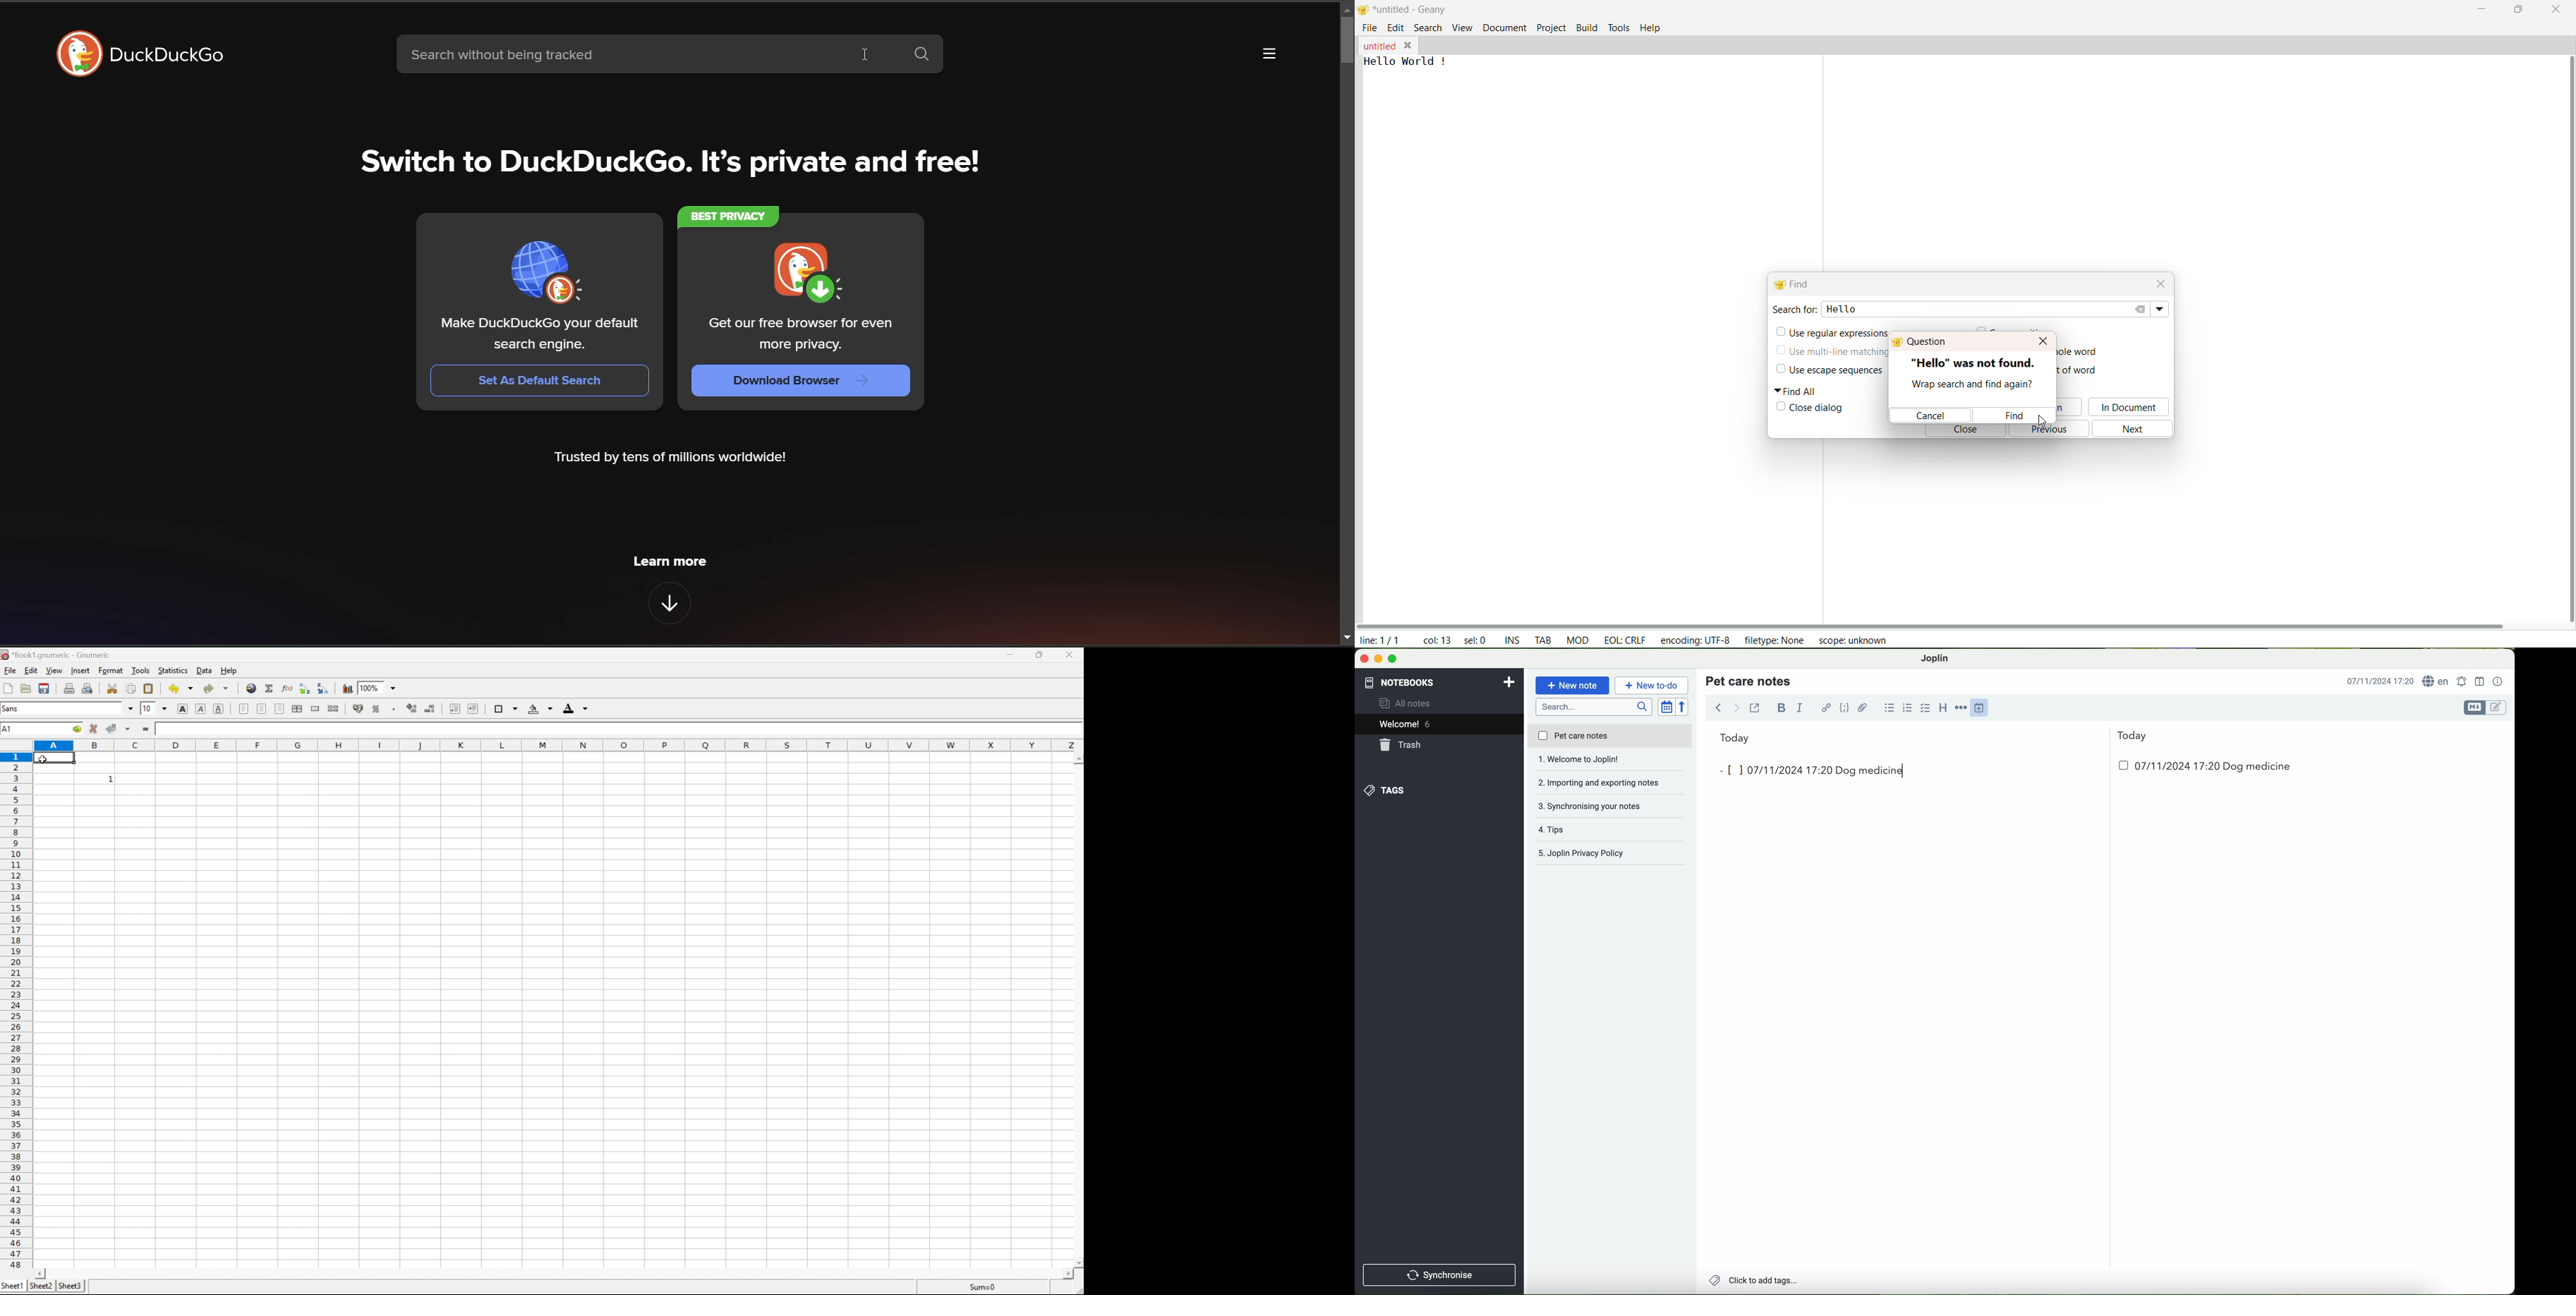 The image size is (2576, 1316). Describe the element at coordinates (727, 217) in the screenshot. I see `BEST PRIVACY` at that location.